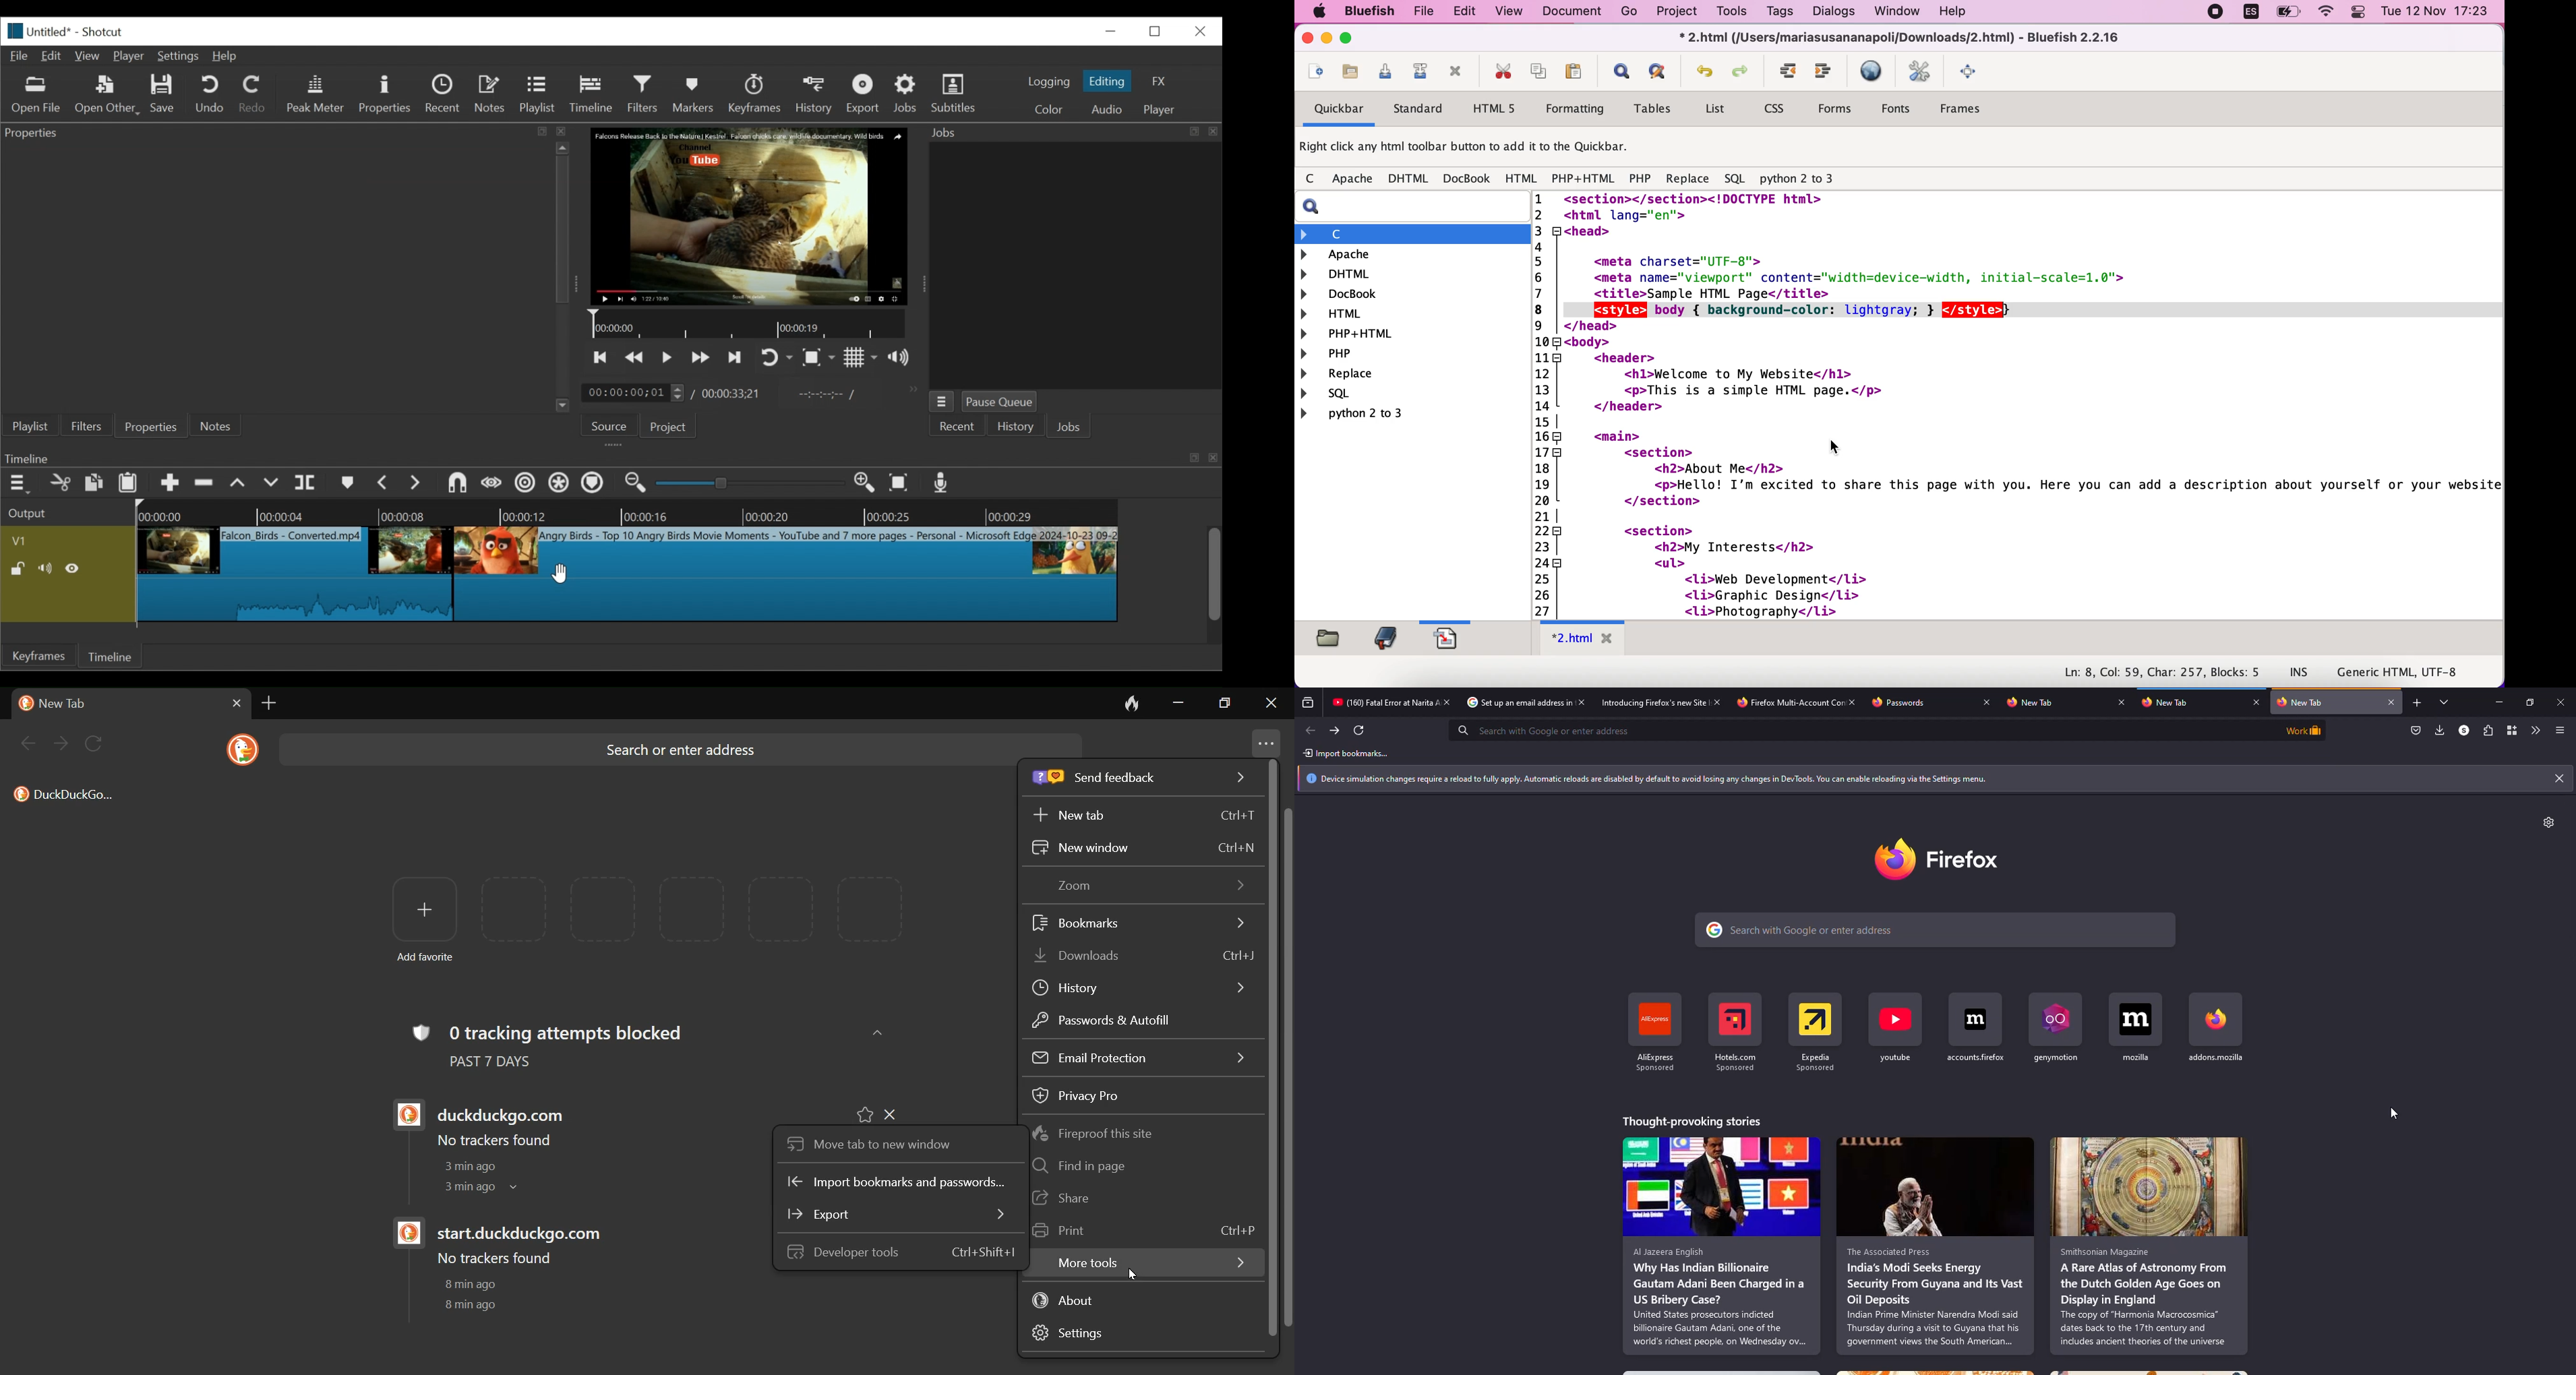  Describe the element at coordinates (95, 482) in the screenshot. I see `Copy` at that location.